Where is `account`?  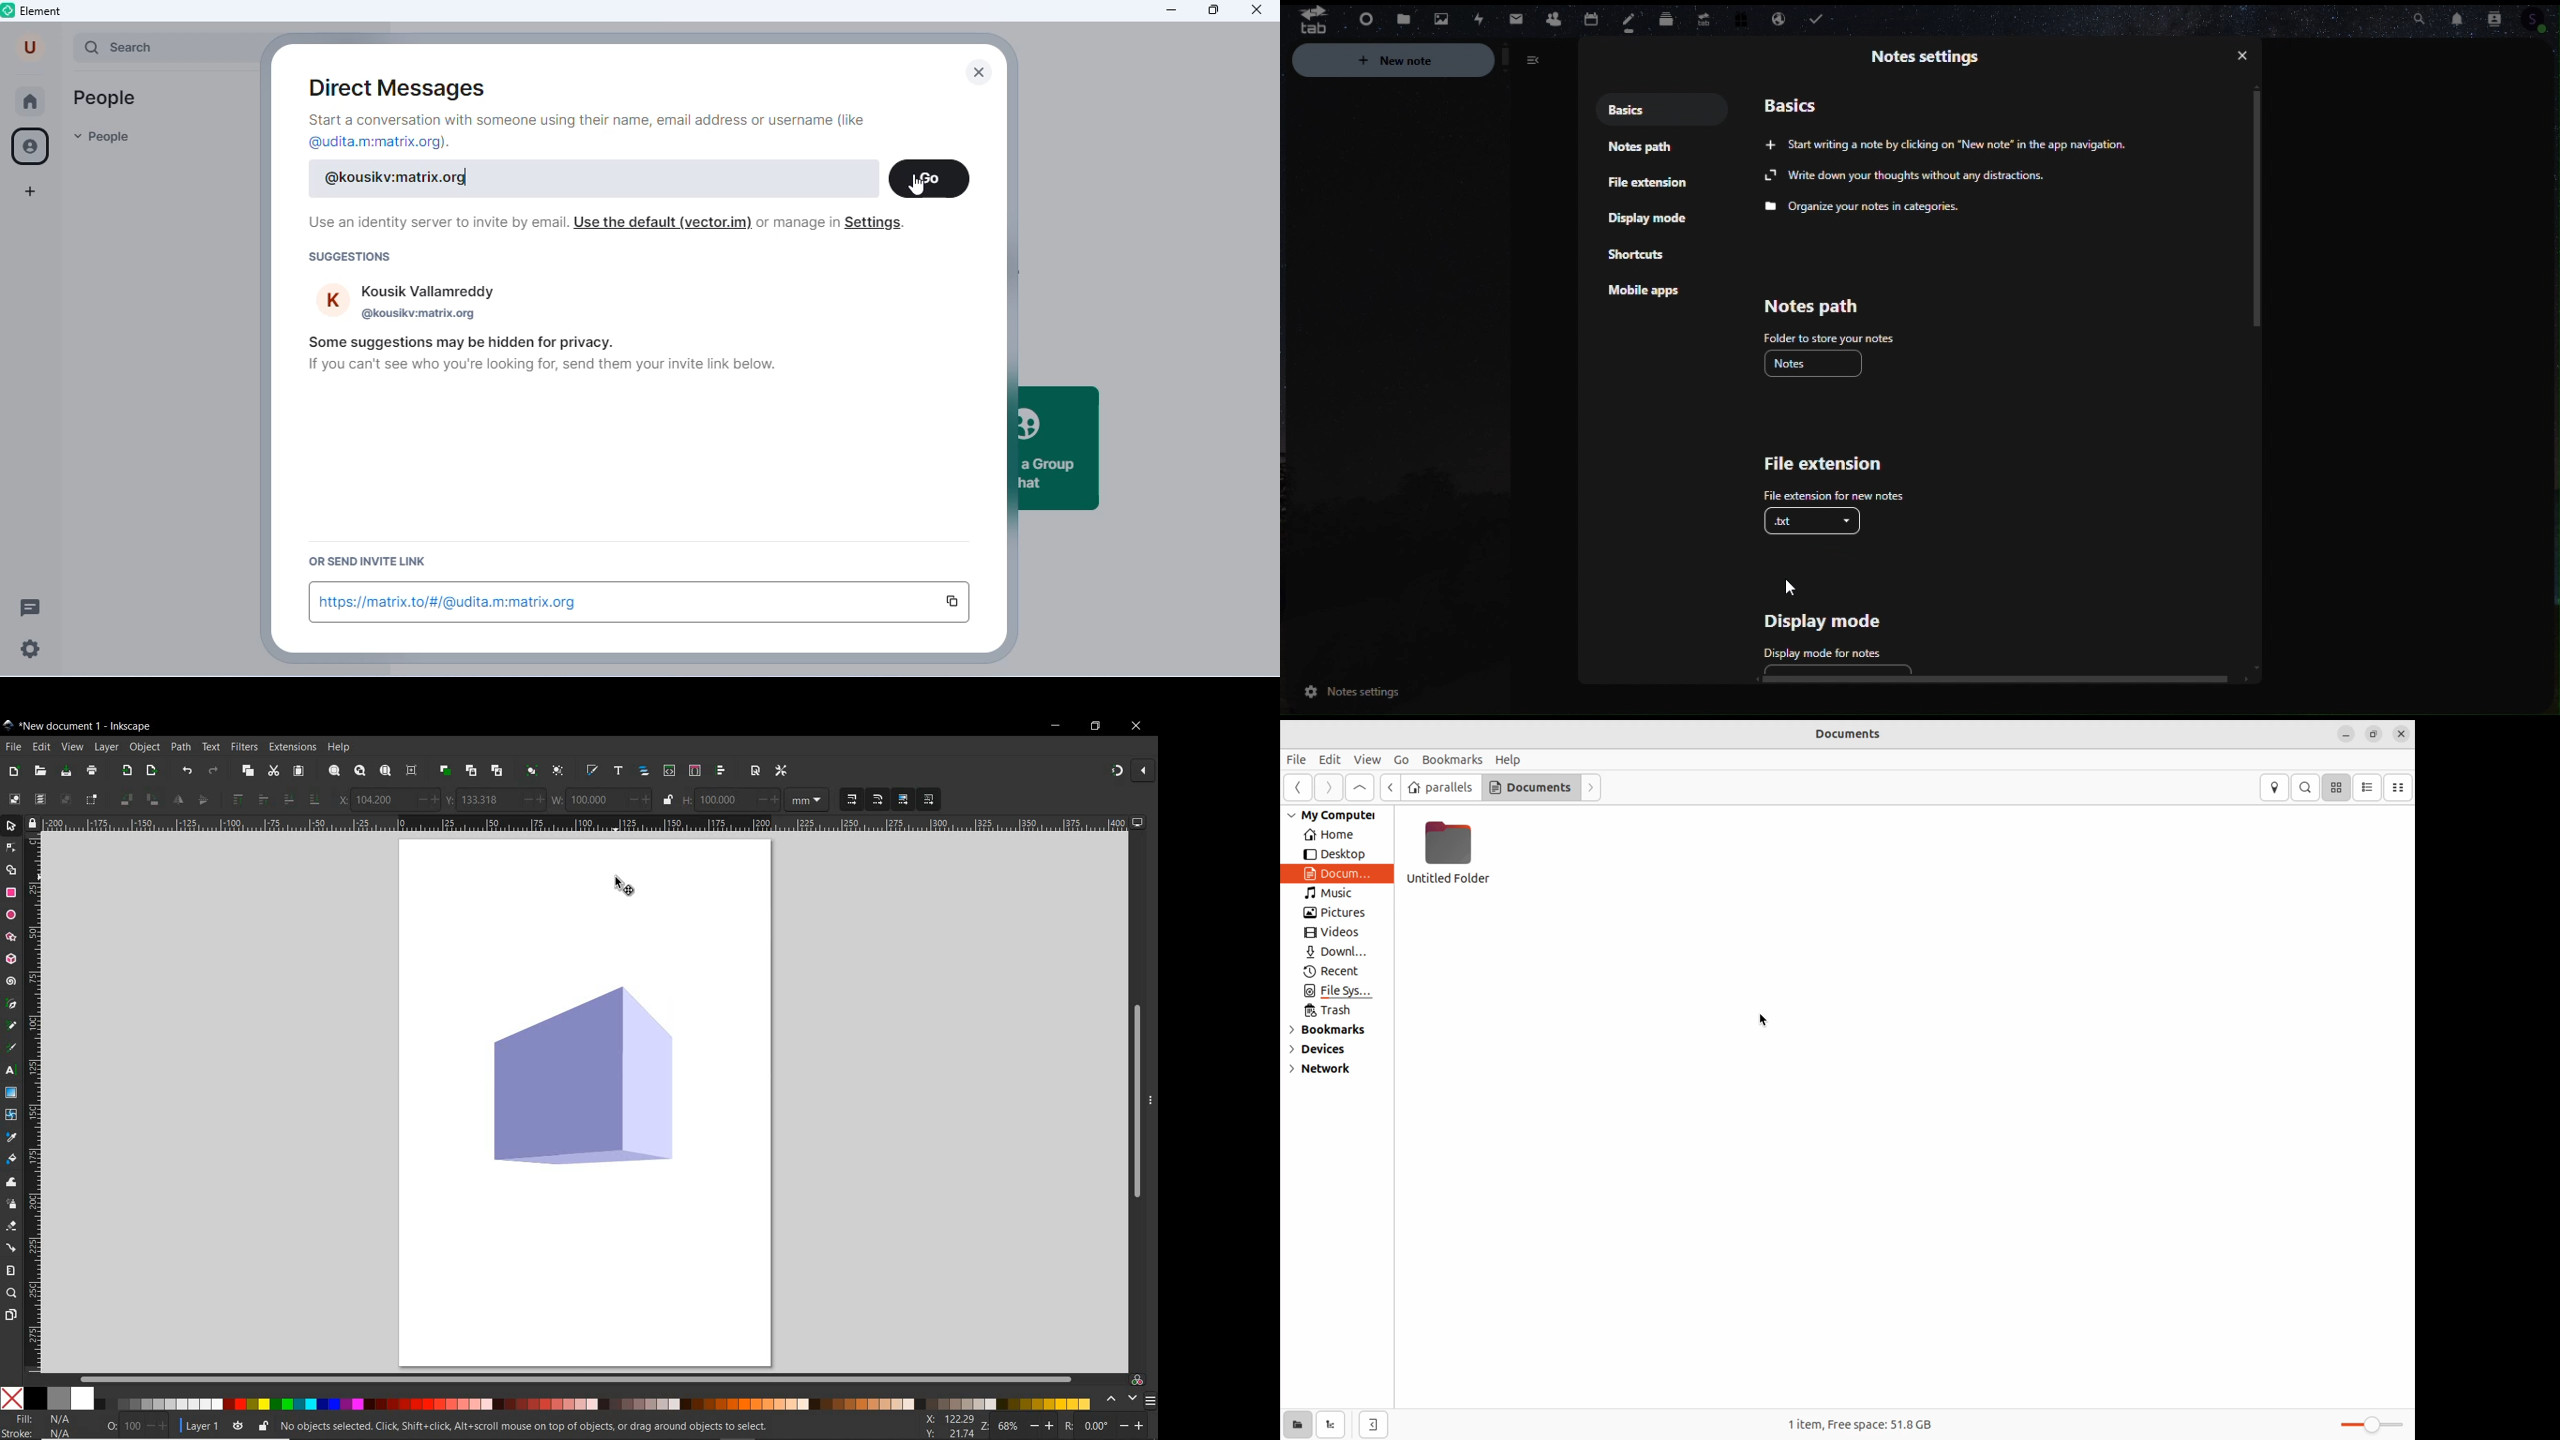 account is located at coordinates (31, 47).